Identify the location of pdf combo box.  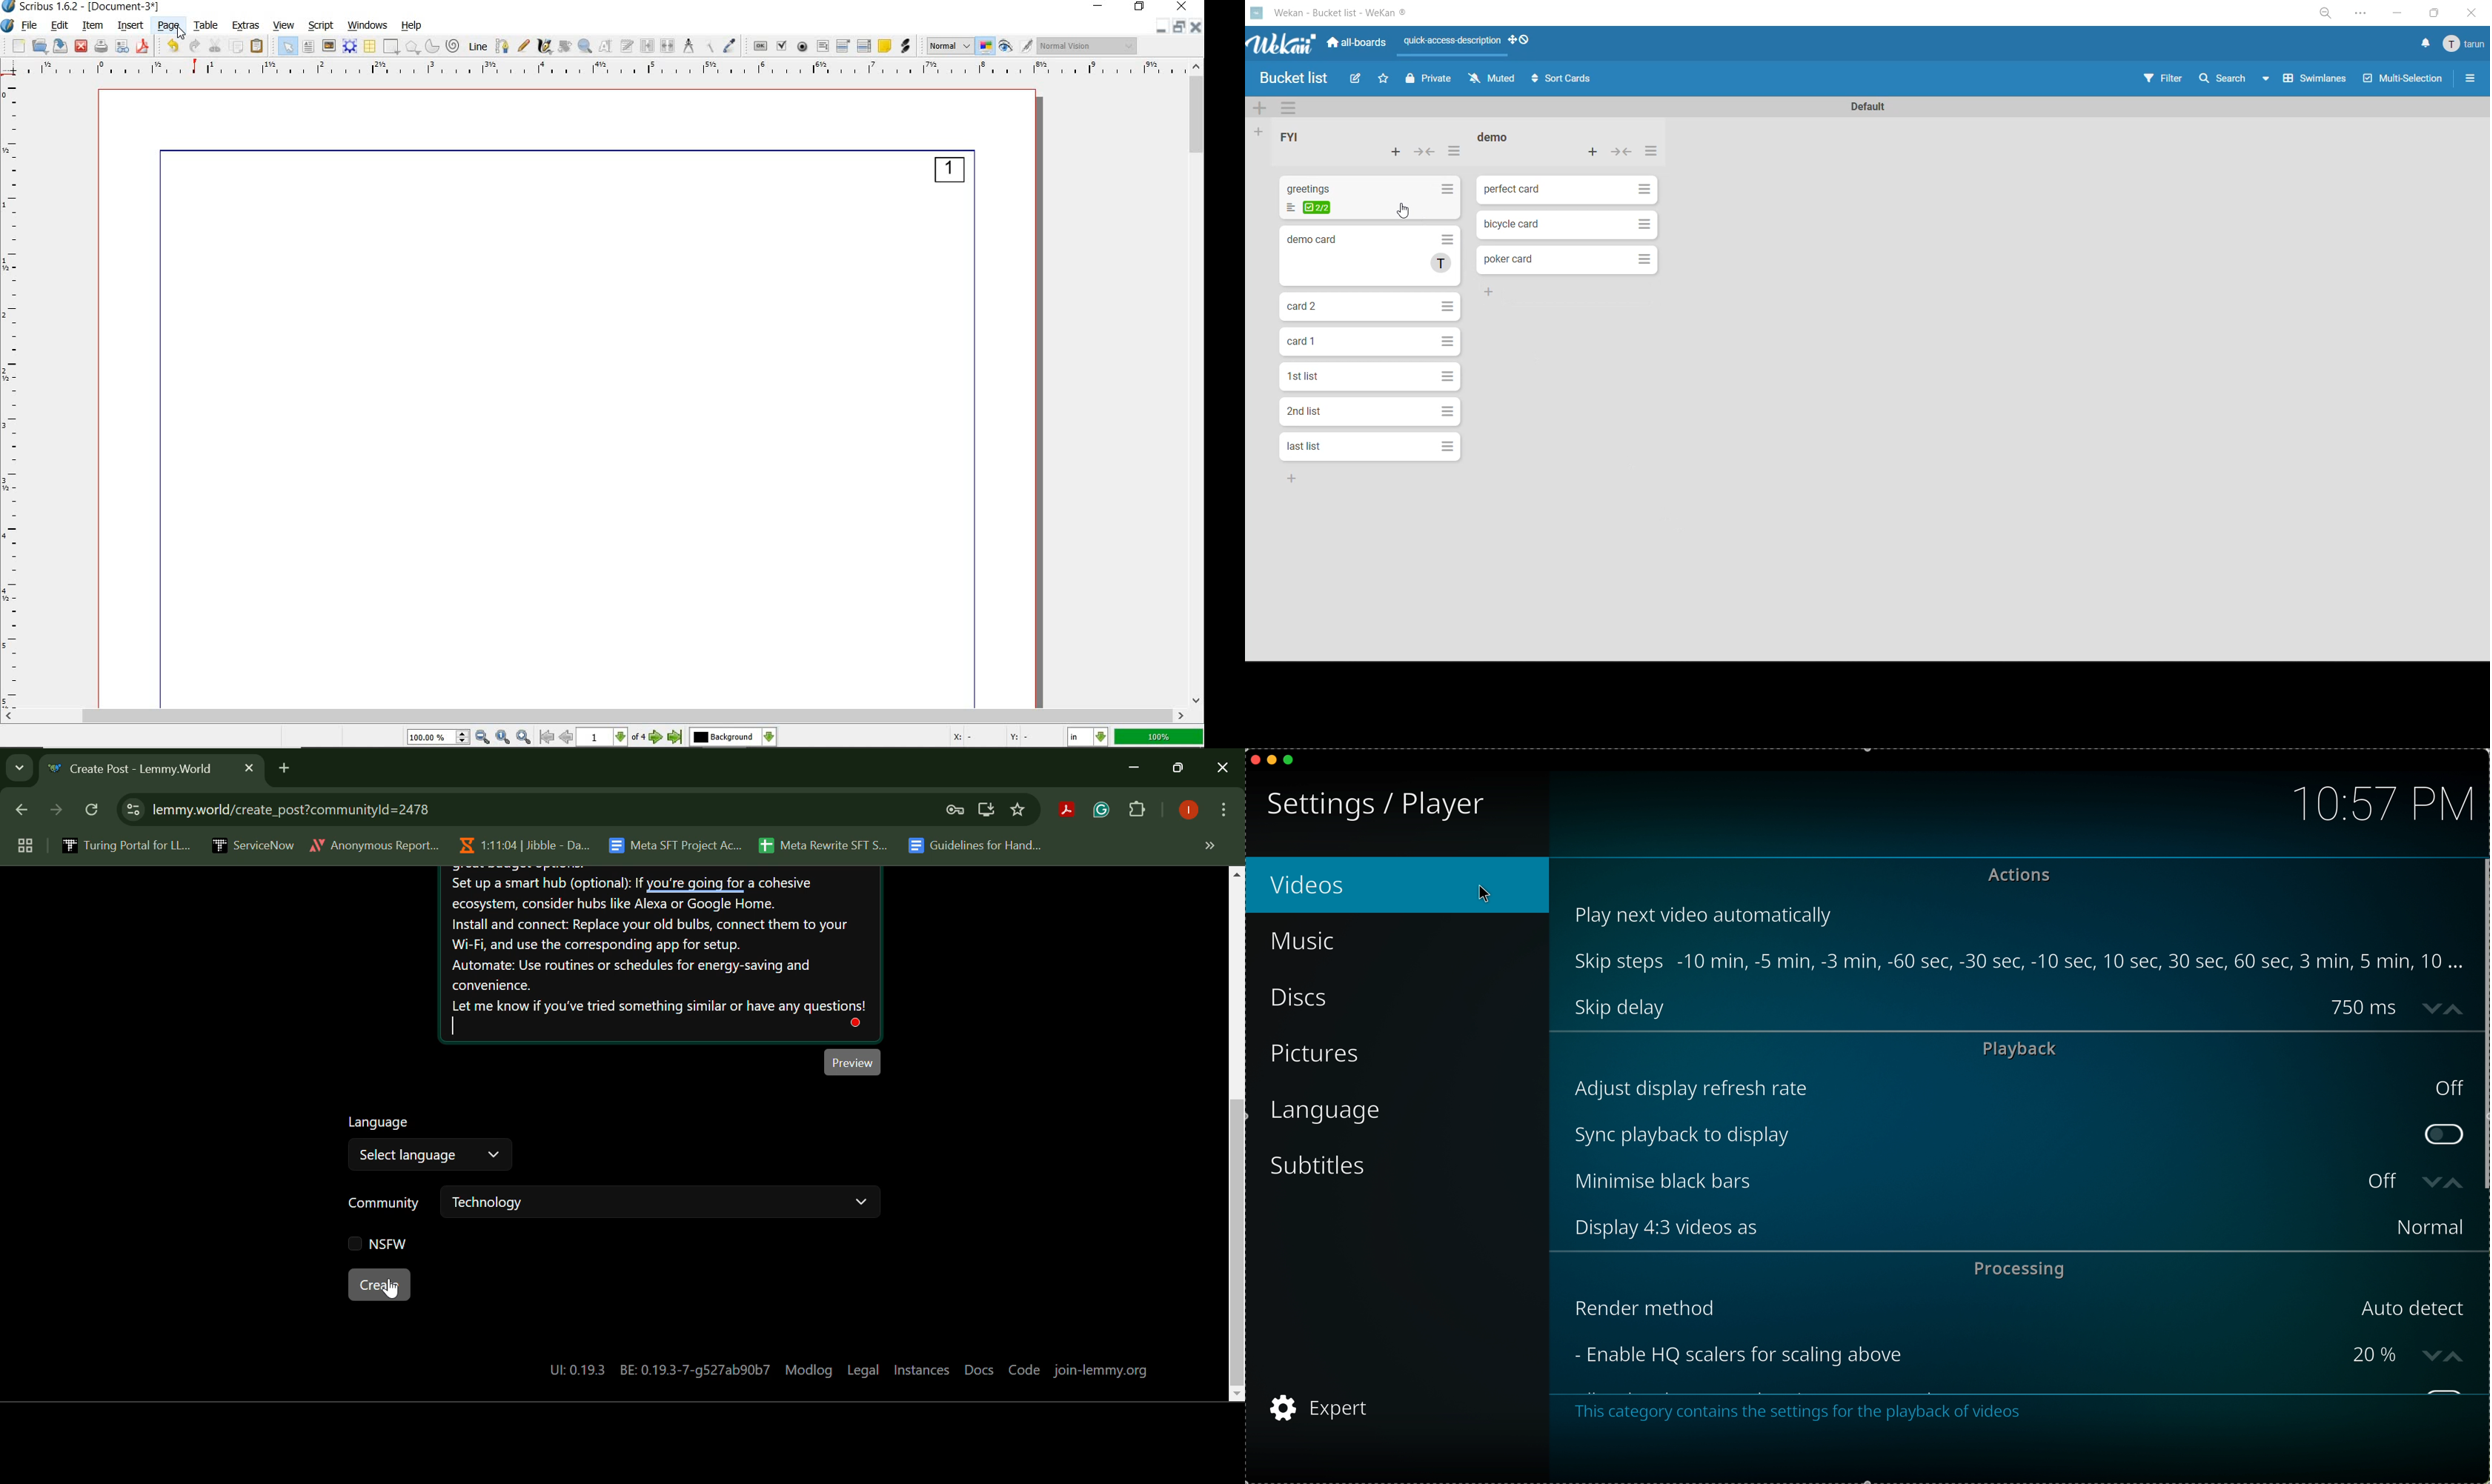
(844, 47).